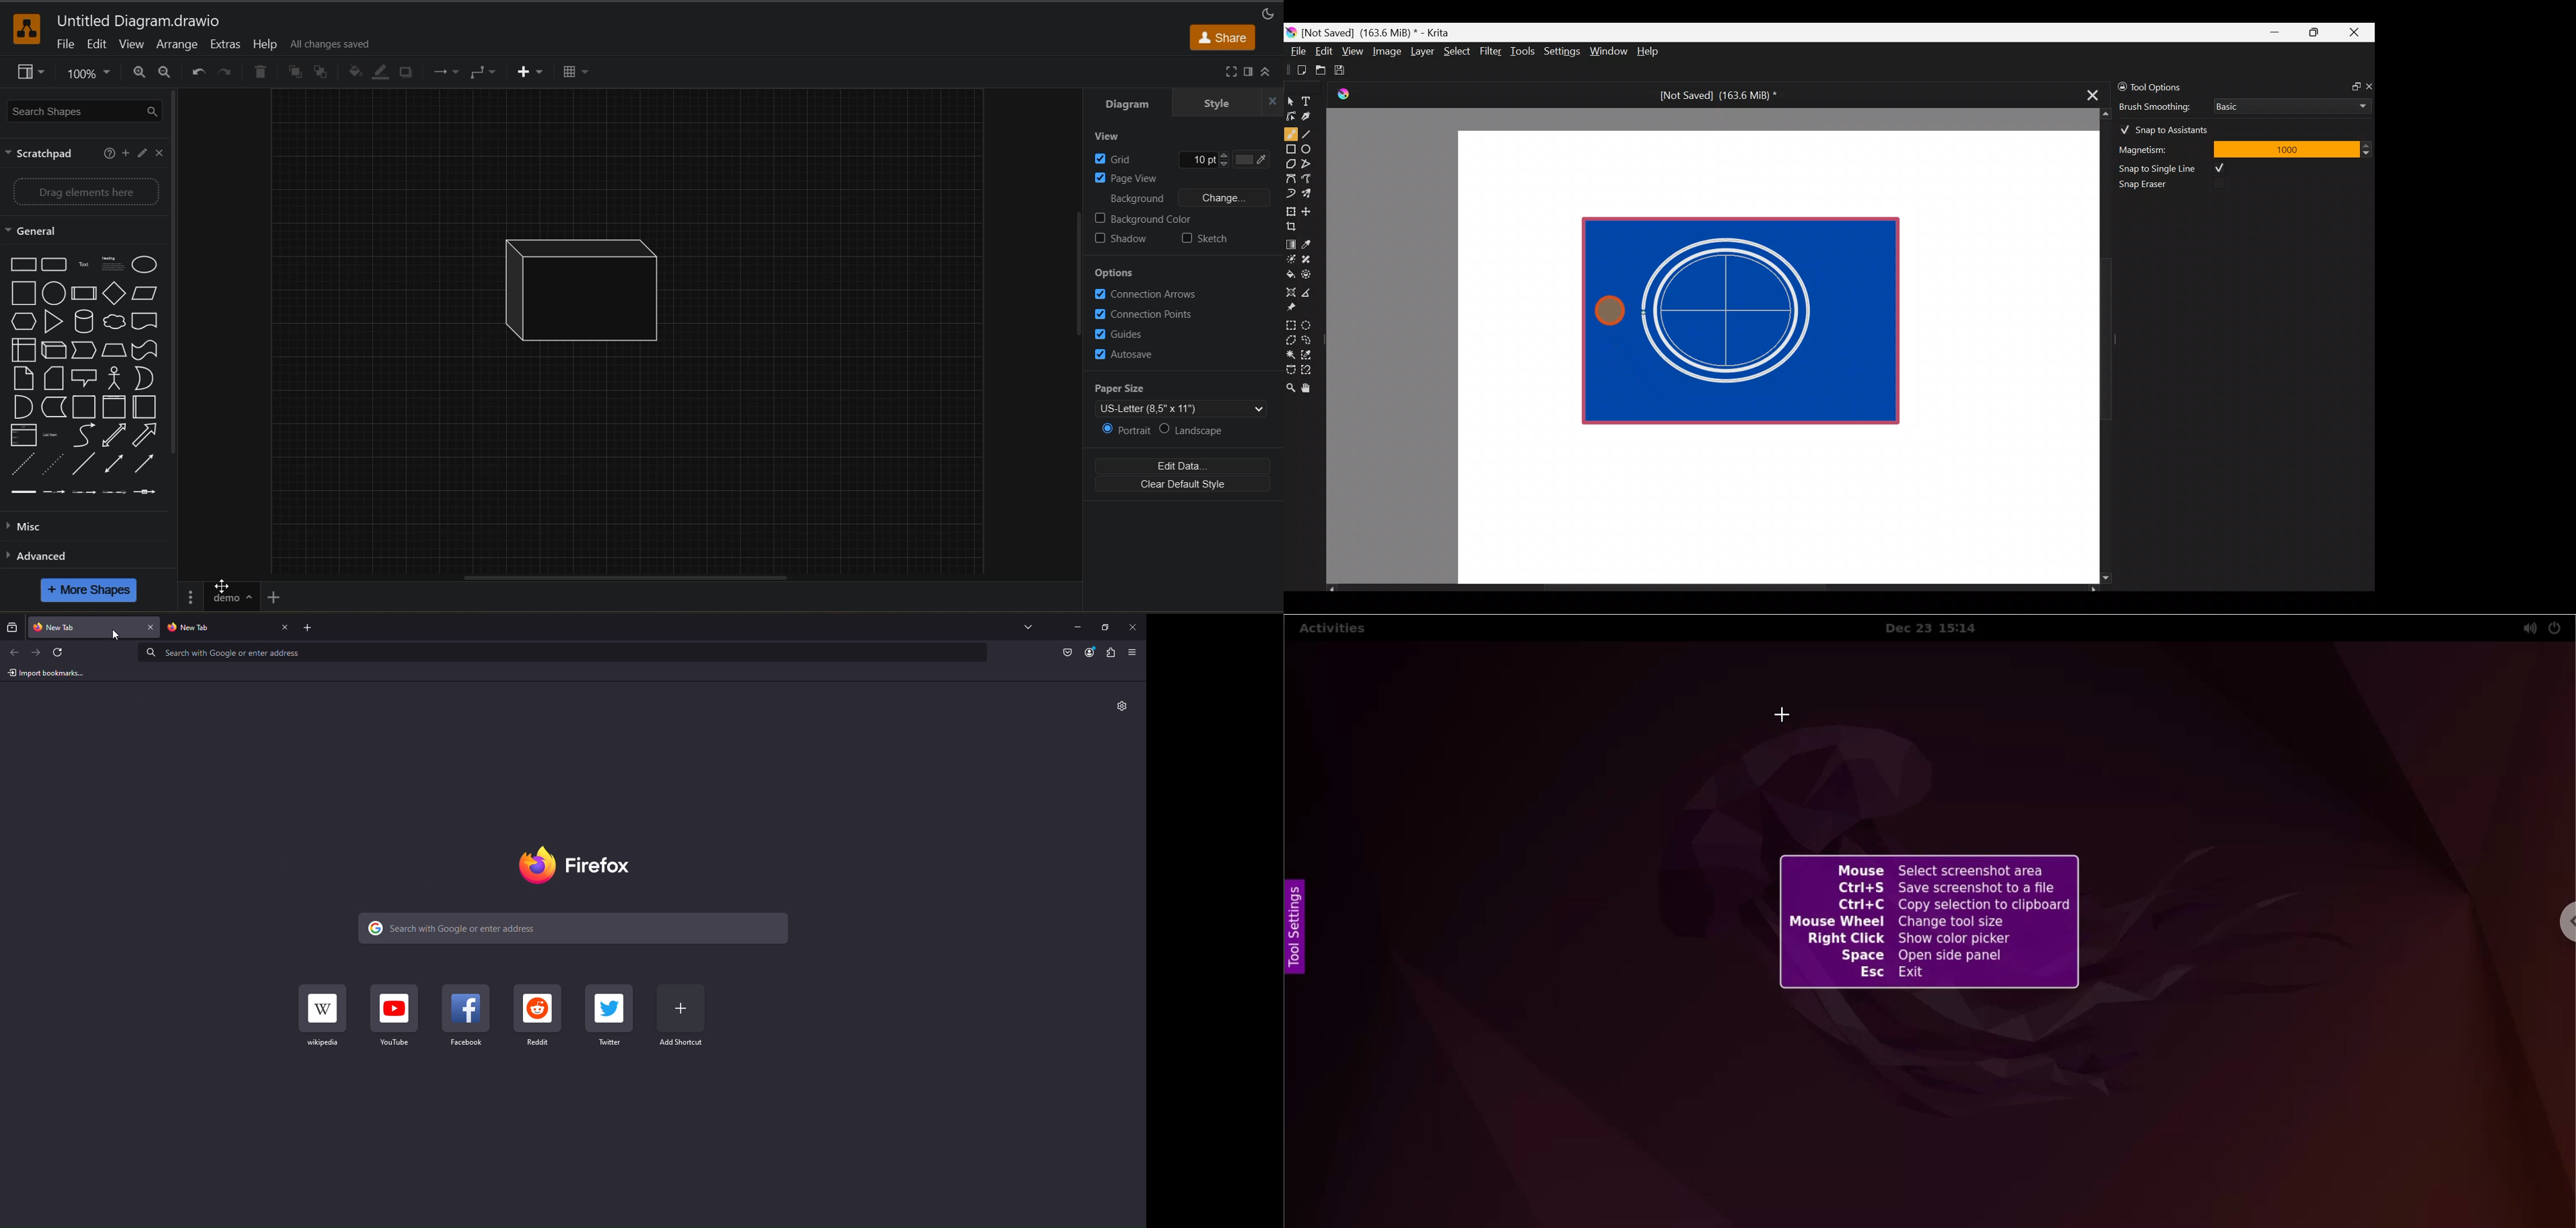 Image resolution: width=2576 pixels, height=1232 pixels. What do you see at coordinates (267, 45) in the screenshot?
I see `help` at bounding box center [267, 45].